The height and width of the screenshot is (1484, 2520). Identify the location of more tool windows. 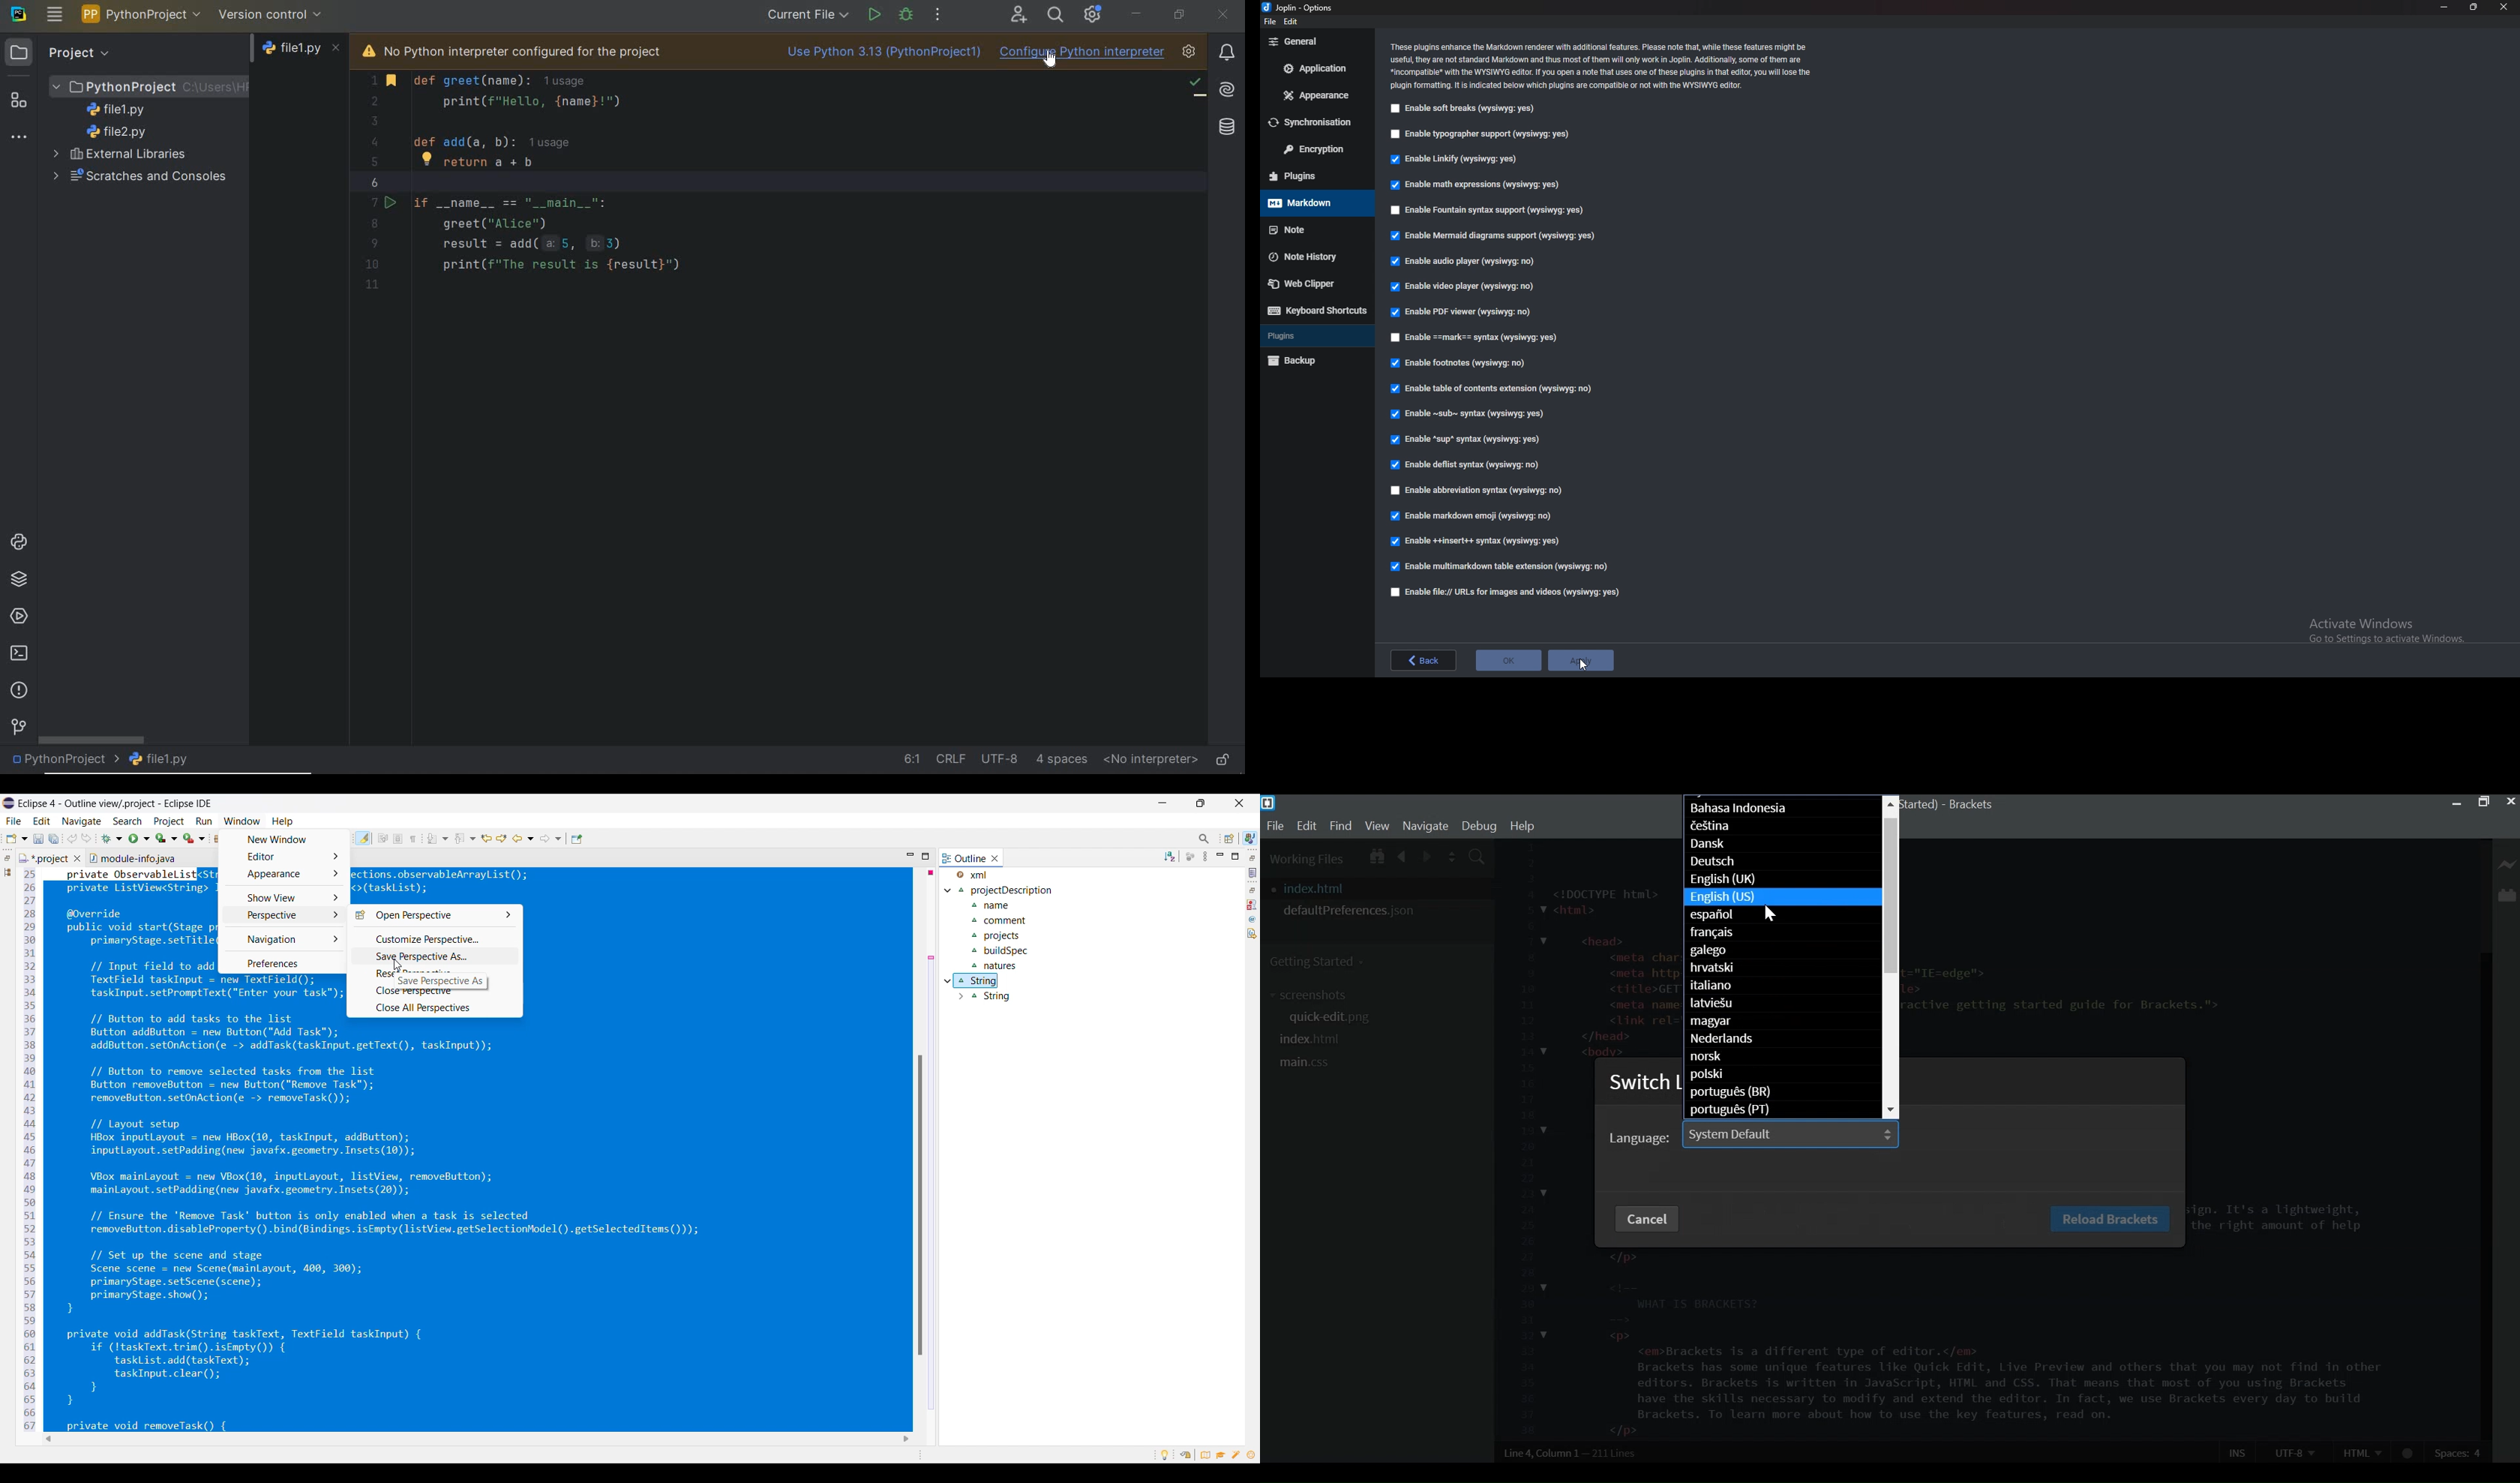
(19, 138).